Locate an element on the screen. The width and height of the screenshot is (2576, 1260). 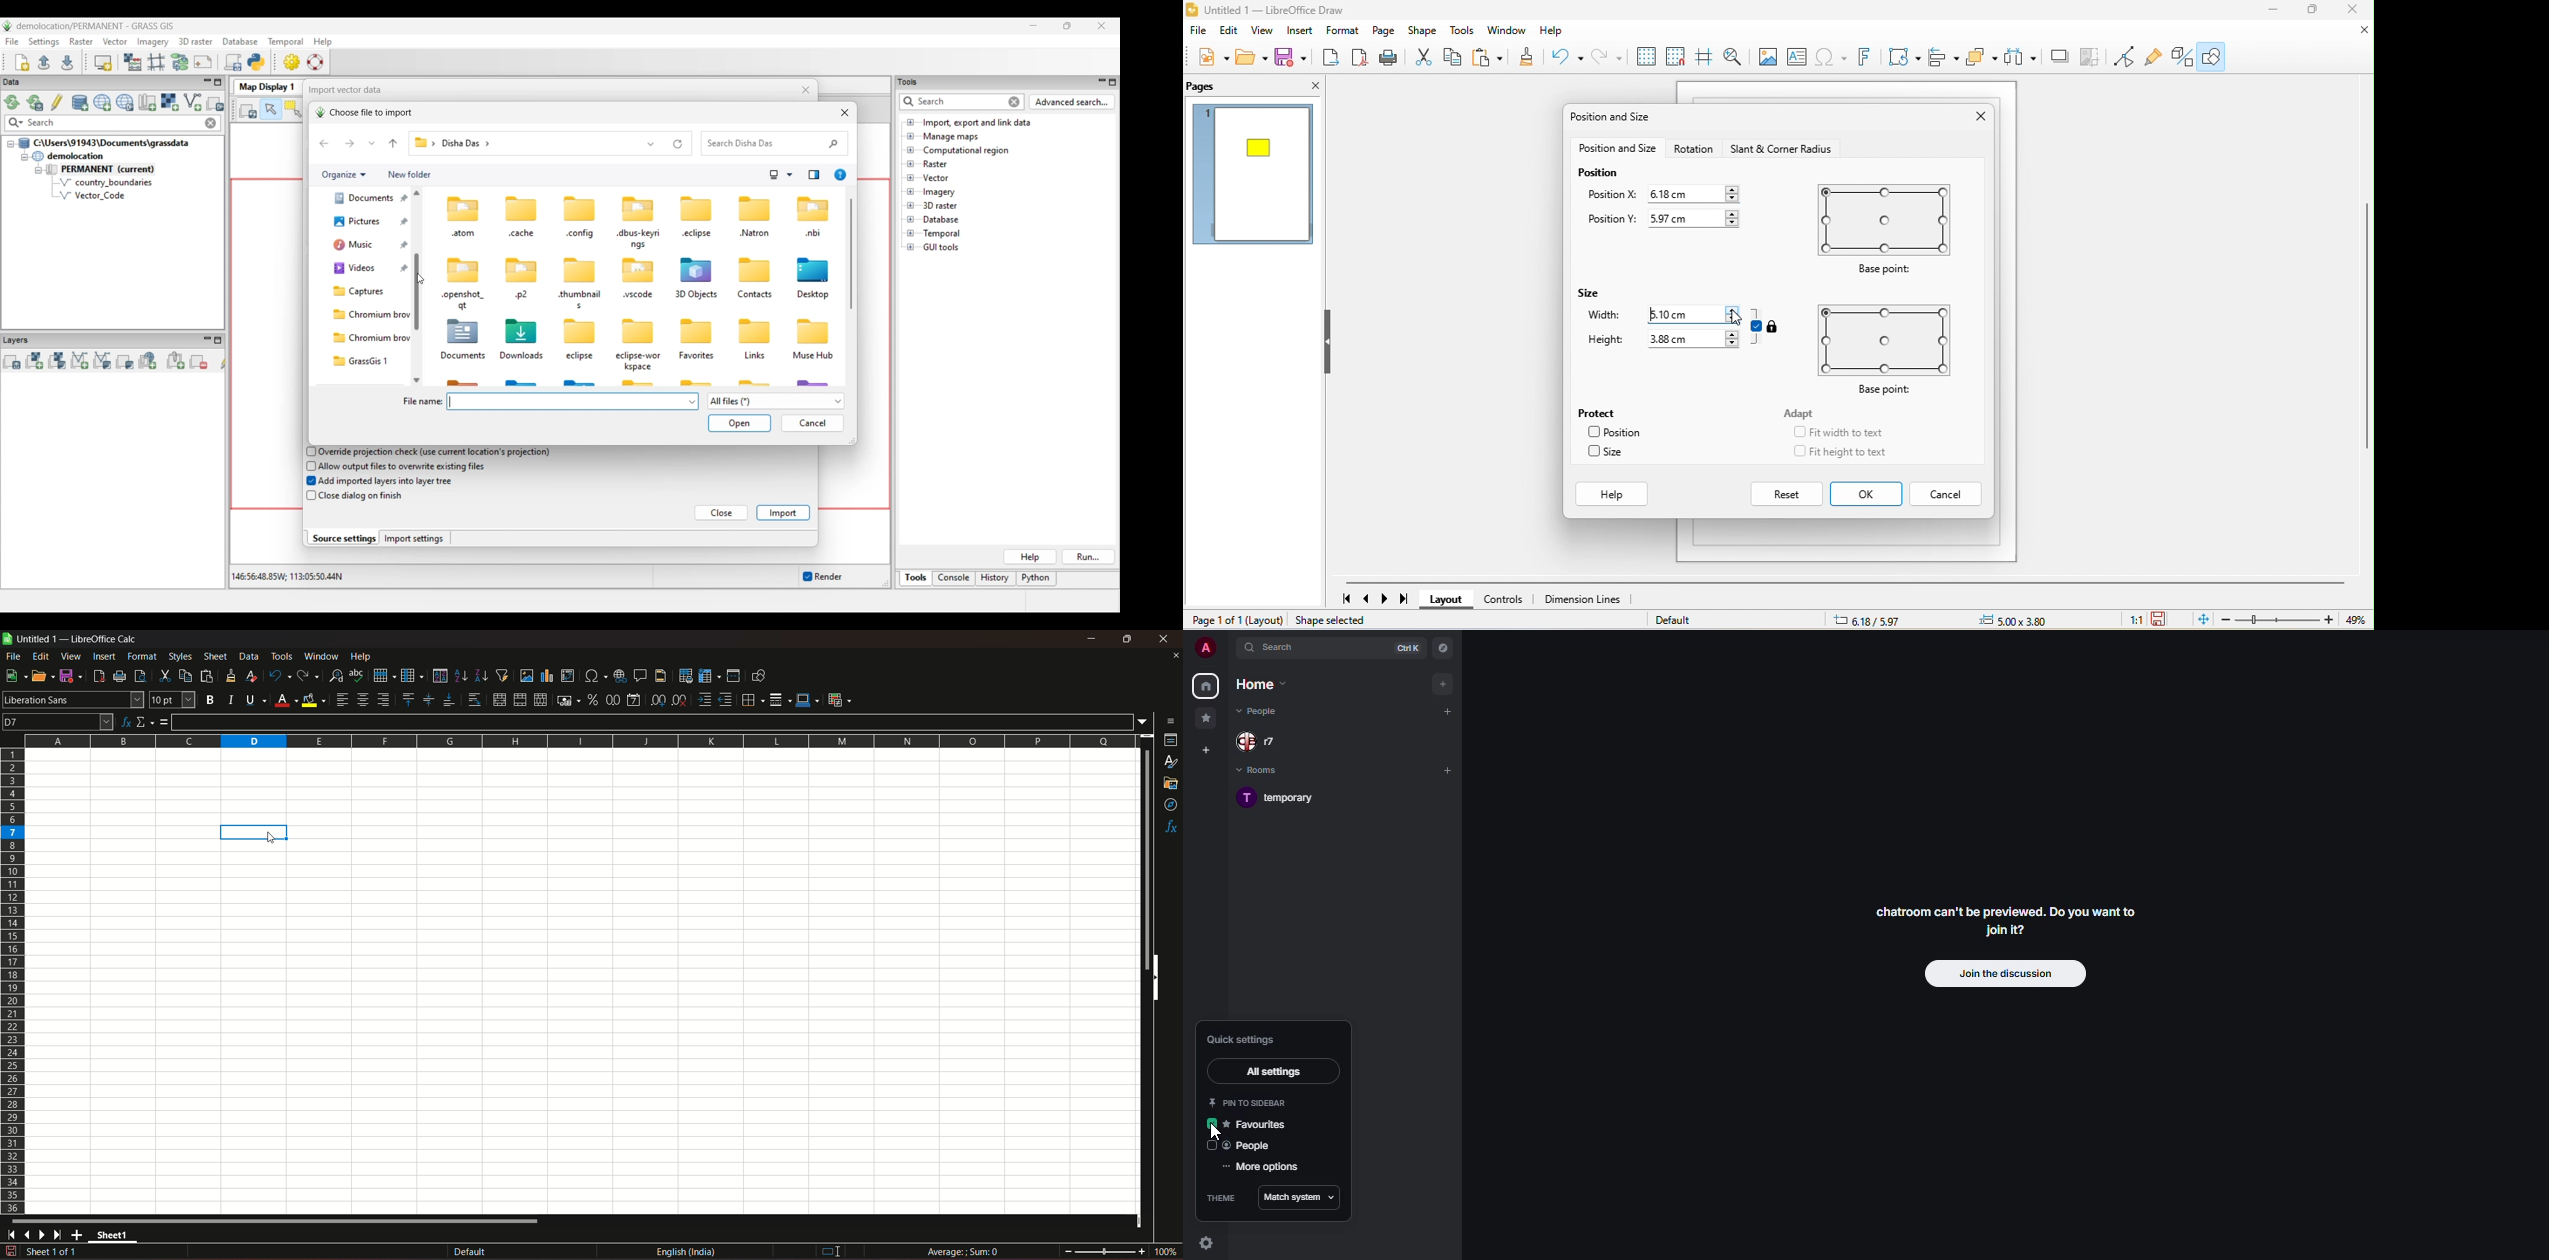
zoom is located at coordinates (1121, 1250).